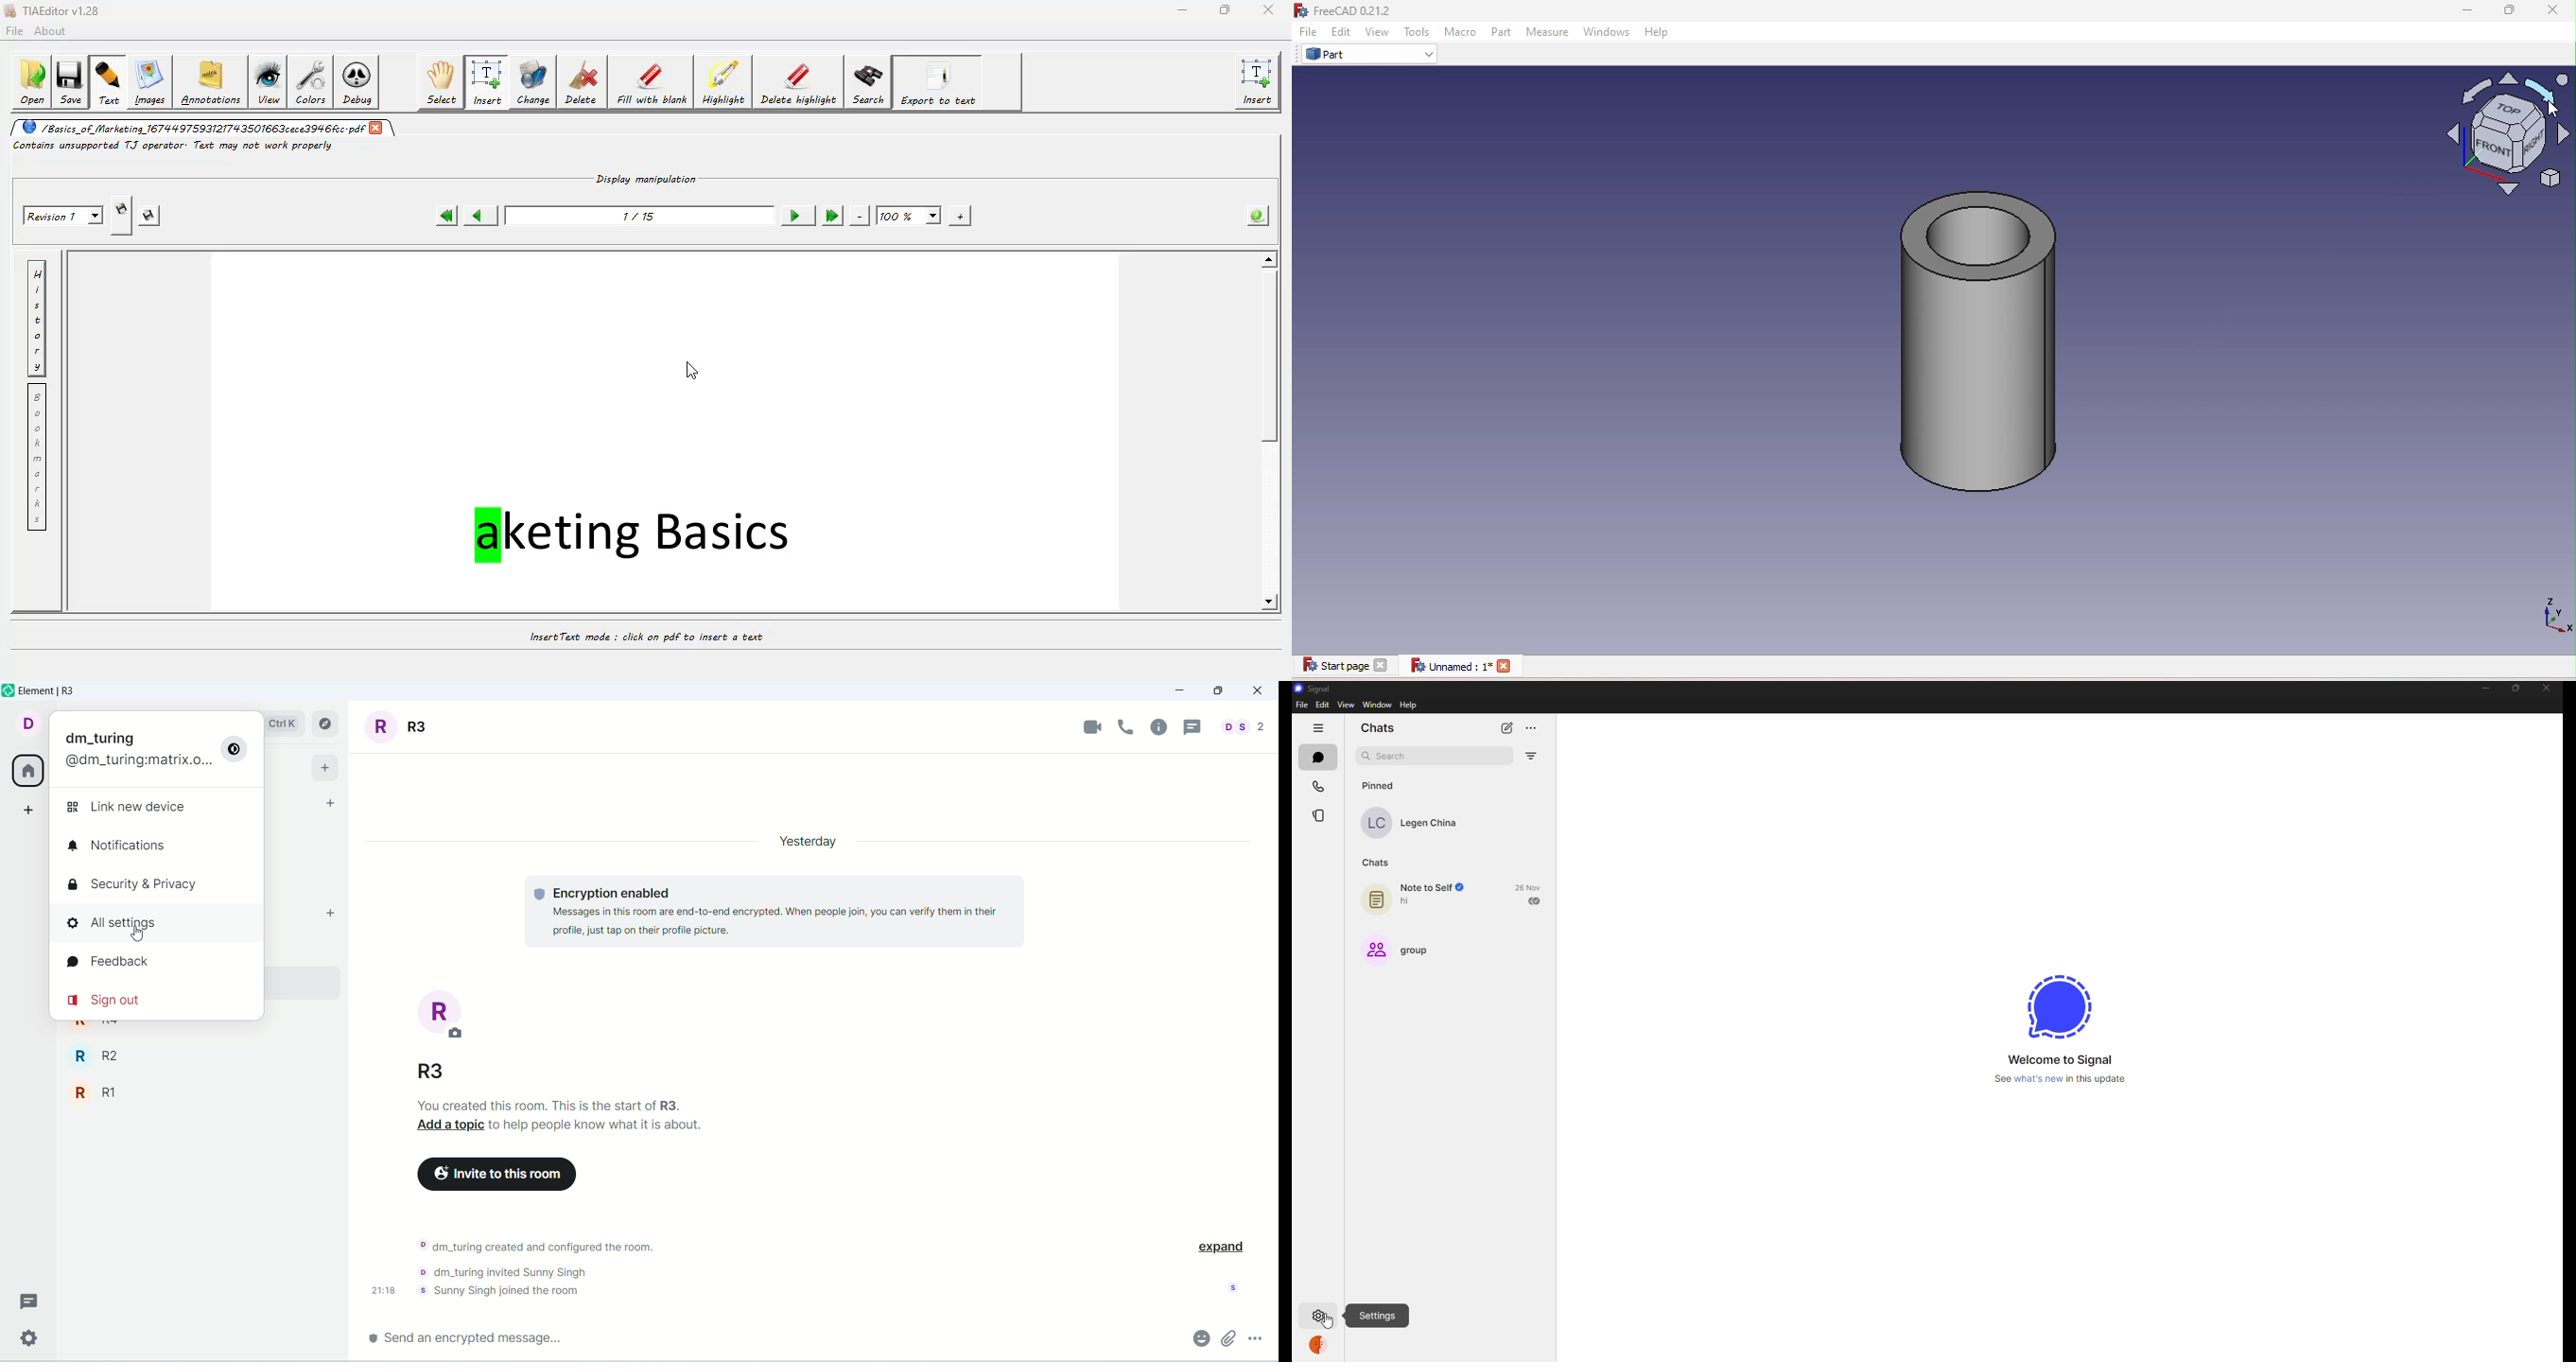  I want to click on signal, so click(2057, 1008).